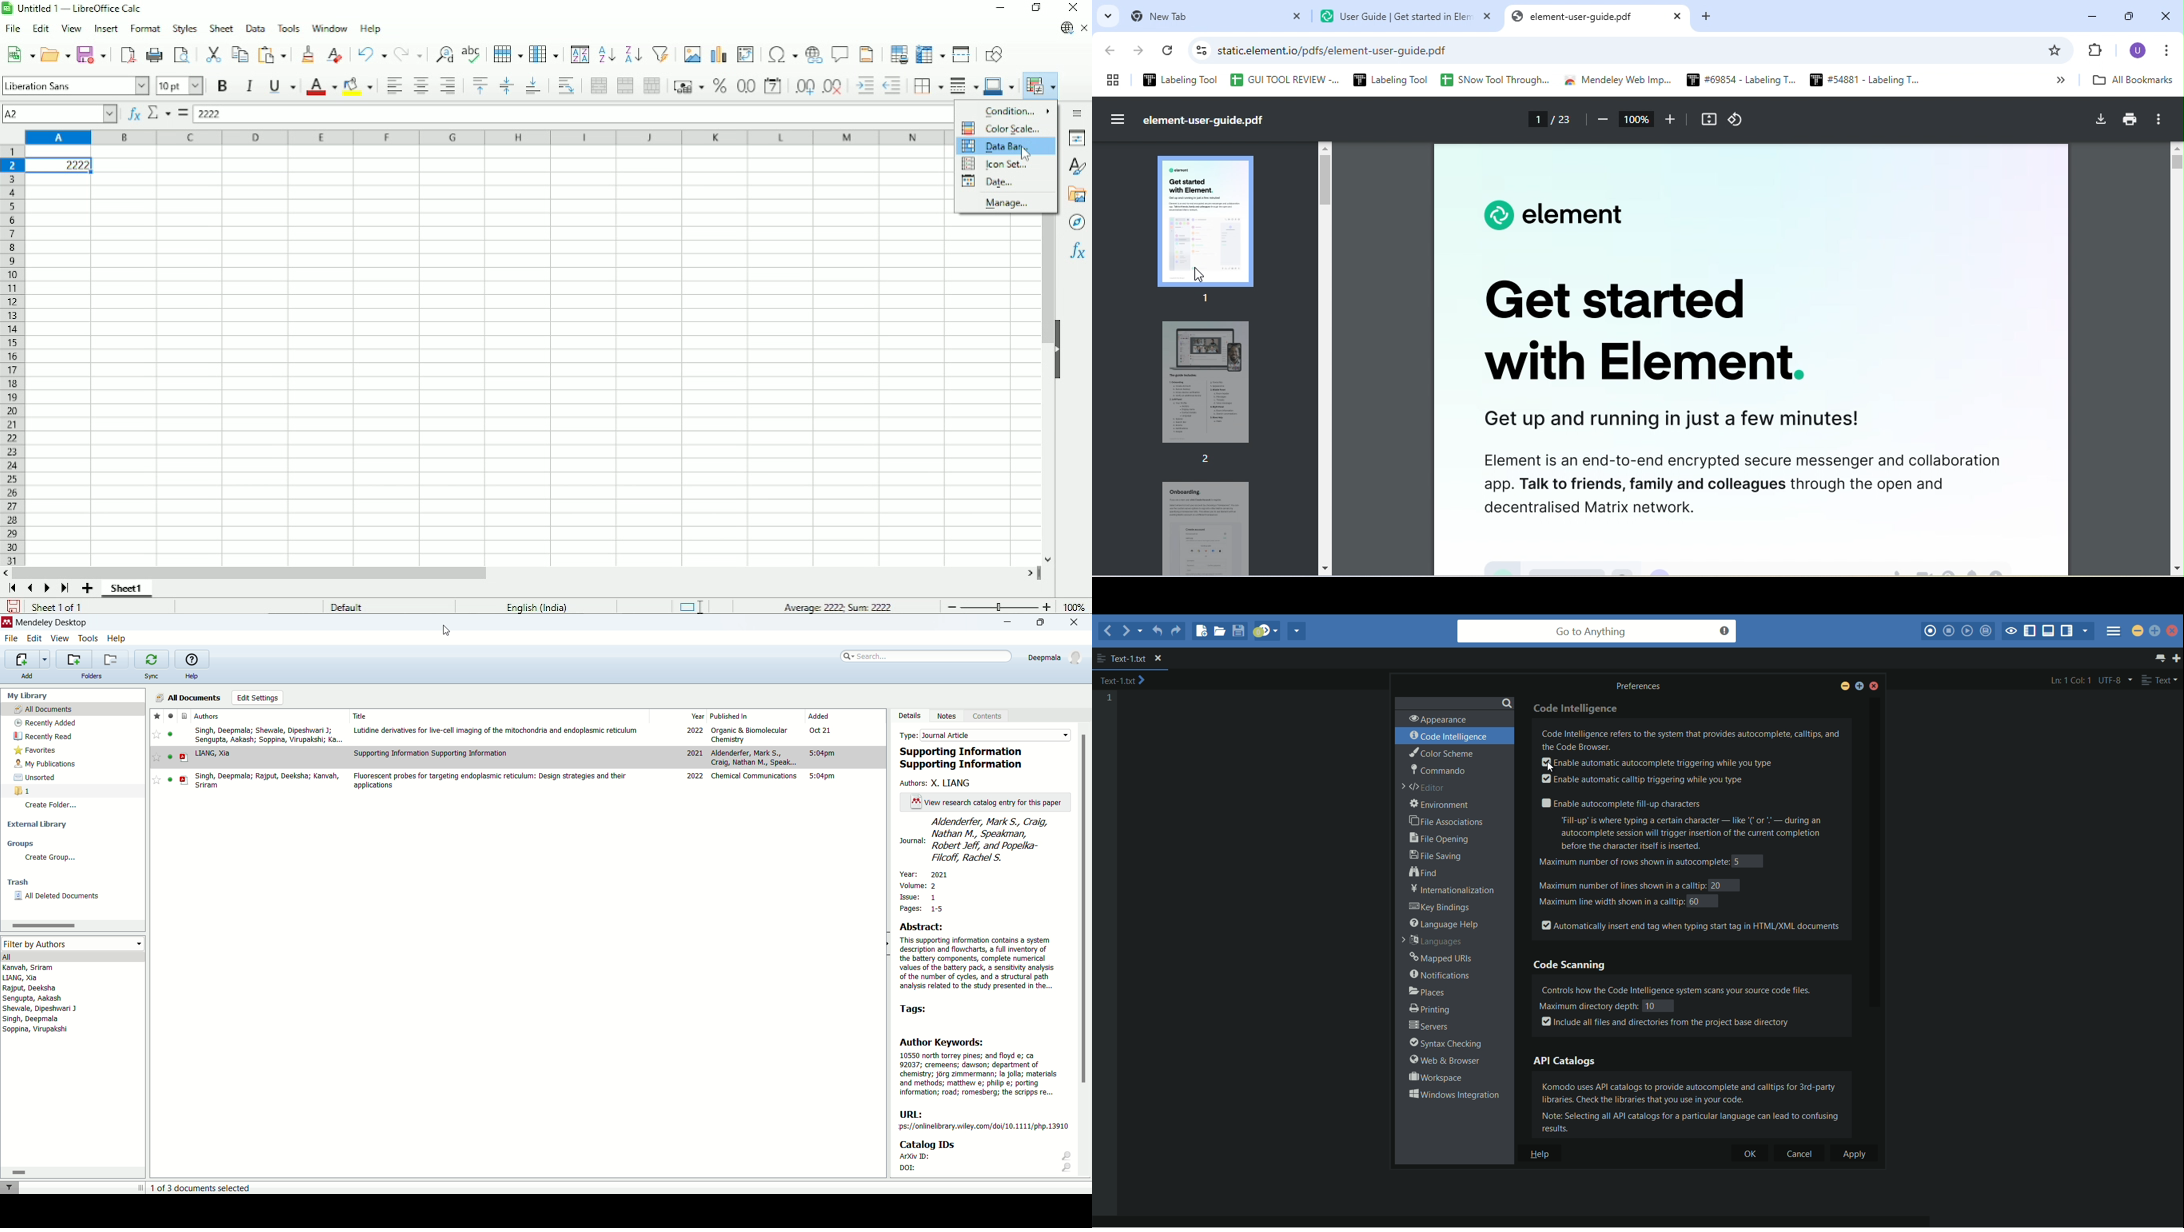 The width and height of the screenshot is (2184, 1232). I want to click on Row, so click(508, 54).